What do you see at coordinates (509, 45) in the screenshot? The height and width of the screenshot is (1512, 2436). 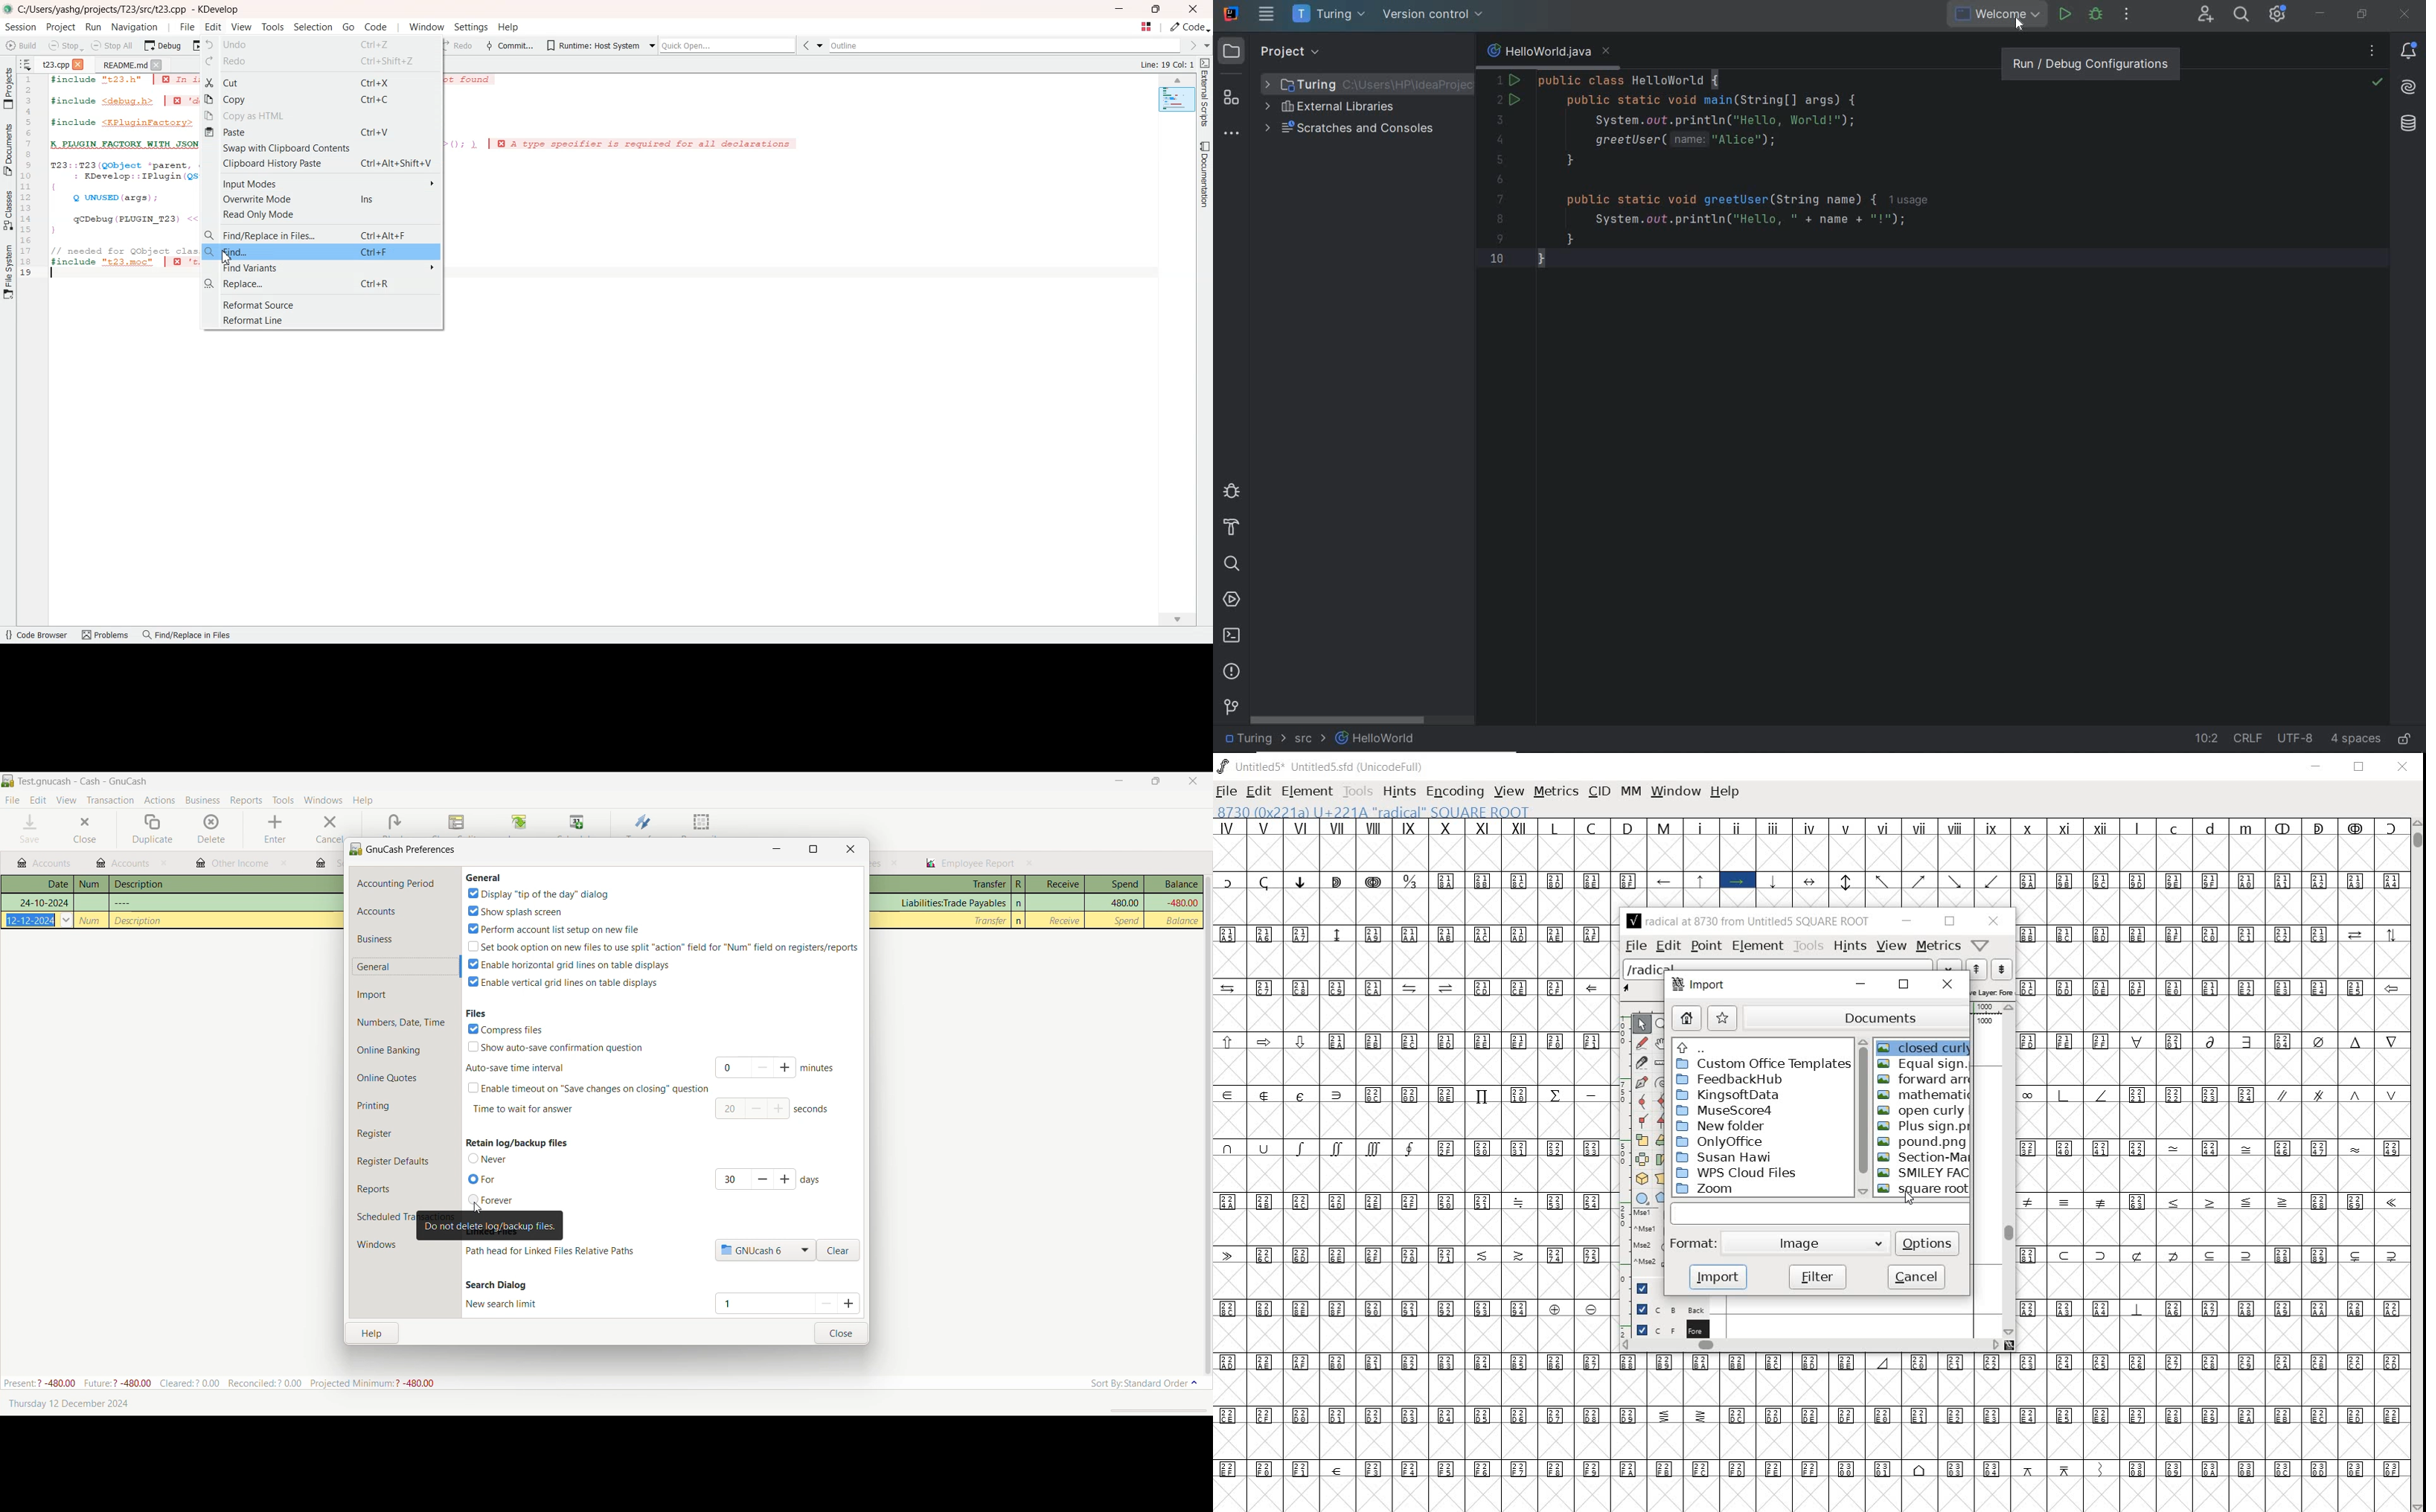 I see `Commit` at bounding box center [509, 45].